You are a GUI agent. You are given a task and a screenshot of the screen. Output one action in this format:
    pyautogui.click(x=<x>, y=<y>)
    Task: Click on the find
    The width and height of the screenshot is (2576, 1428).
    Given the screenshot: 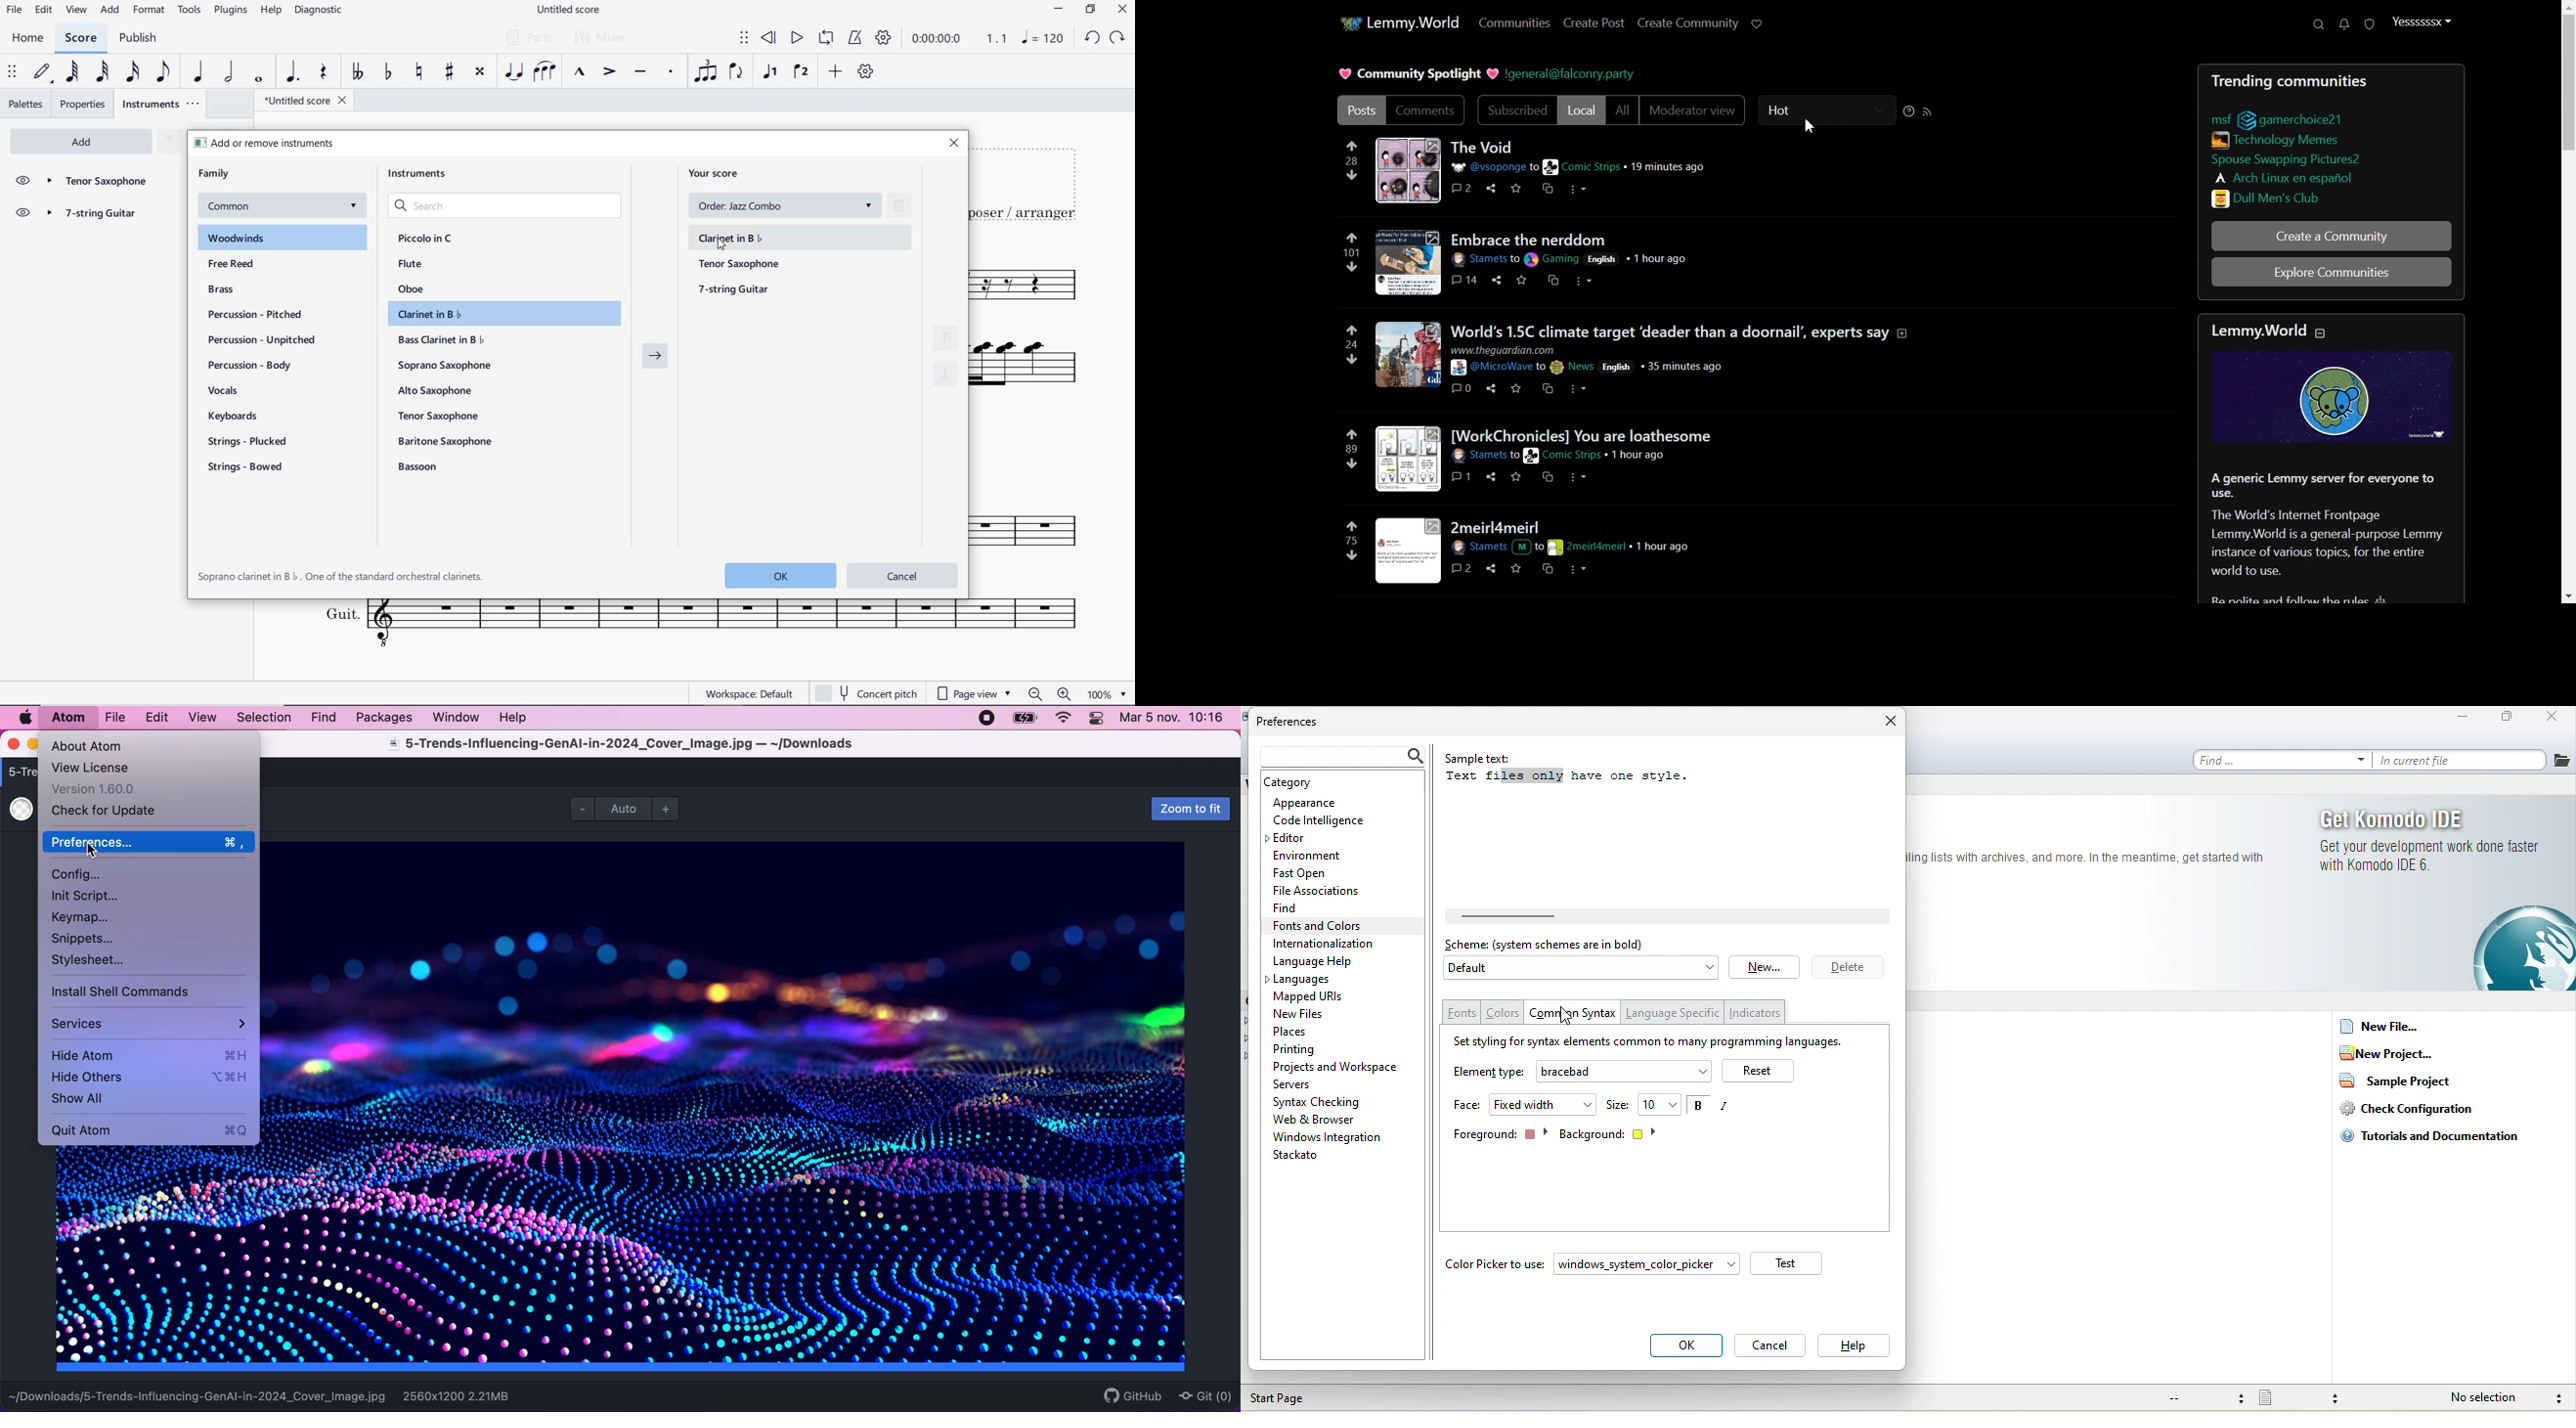 What is the action you would take?
    pyautogui.click(x=1289, y=907)
    